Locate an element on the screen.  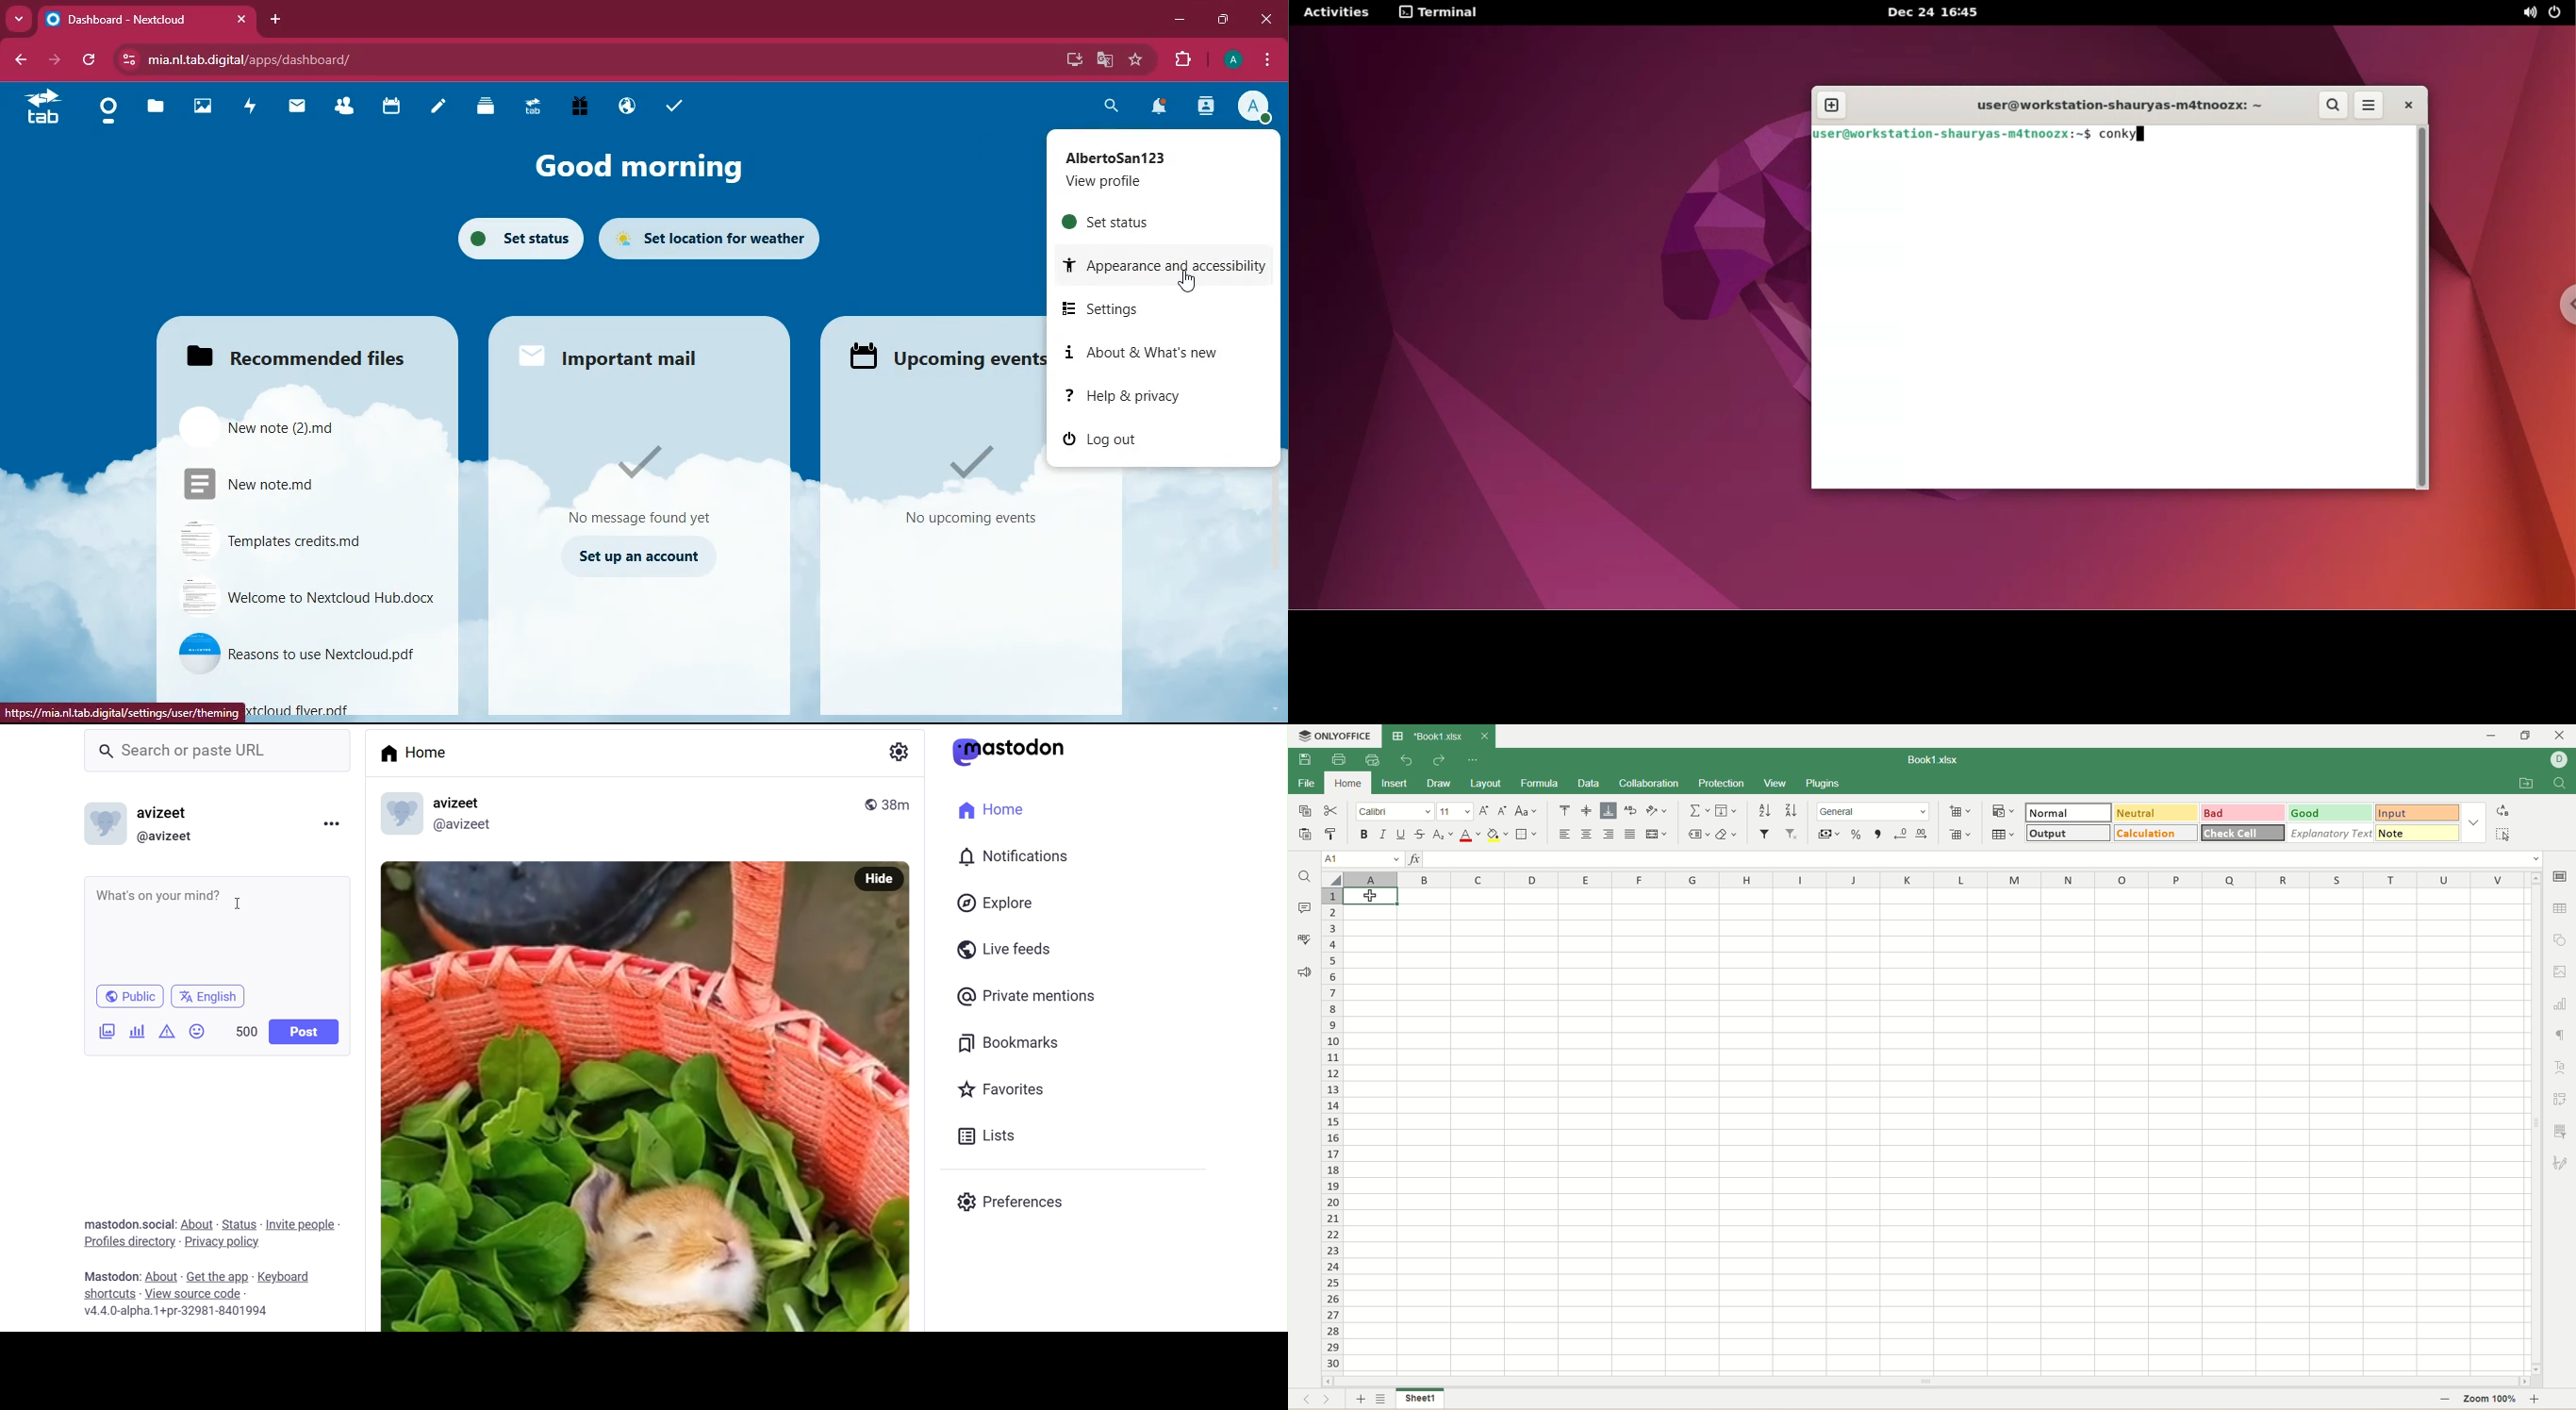
set up is located at coordinates (644, 558).